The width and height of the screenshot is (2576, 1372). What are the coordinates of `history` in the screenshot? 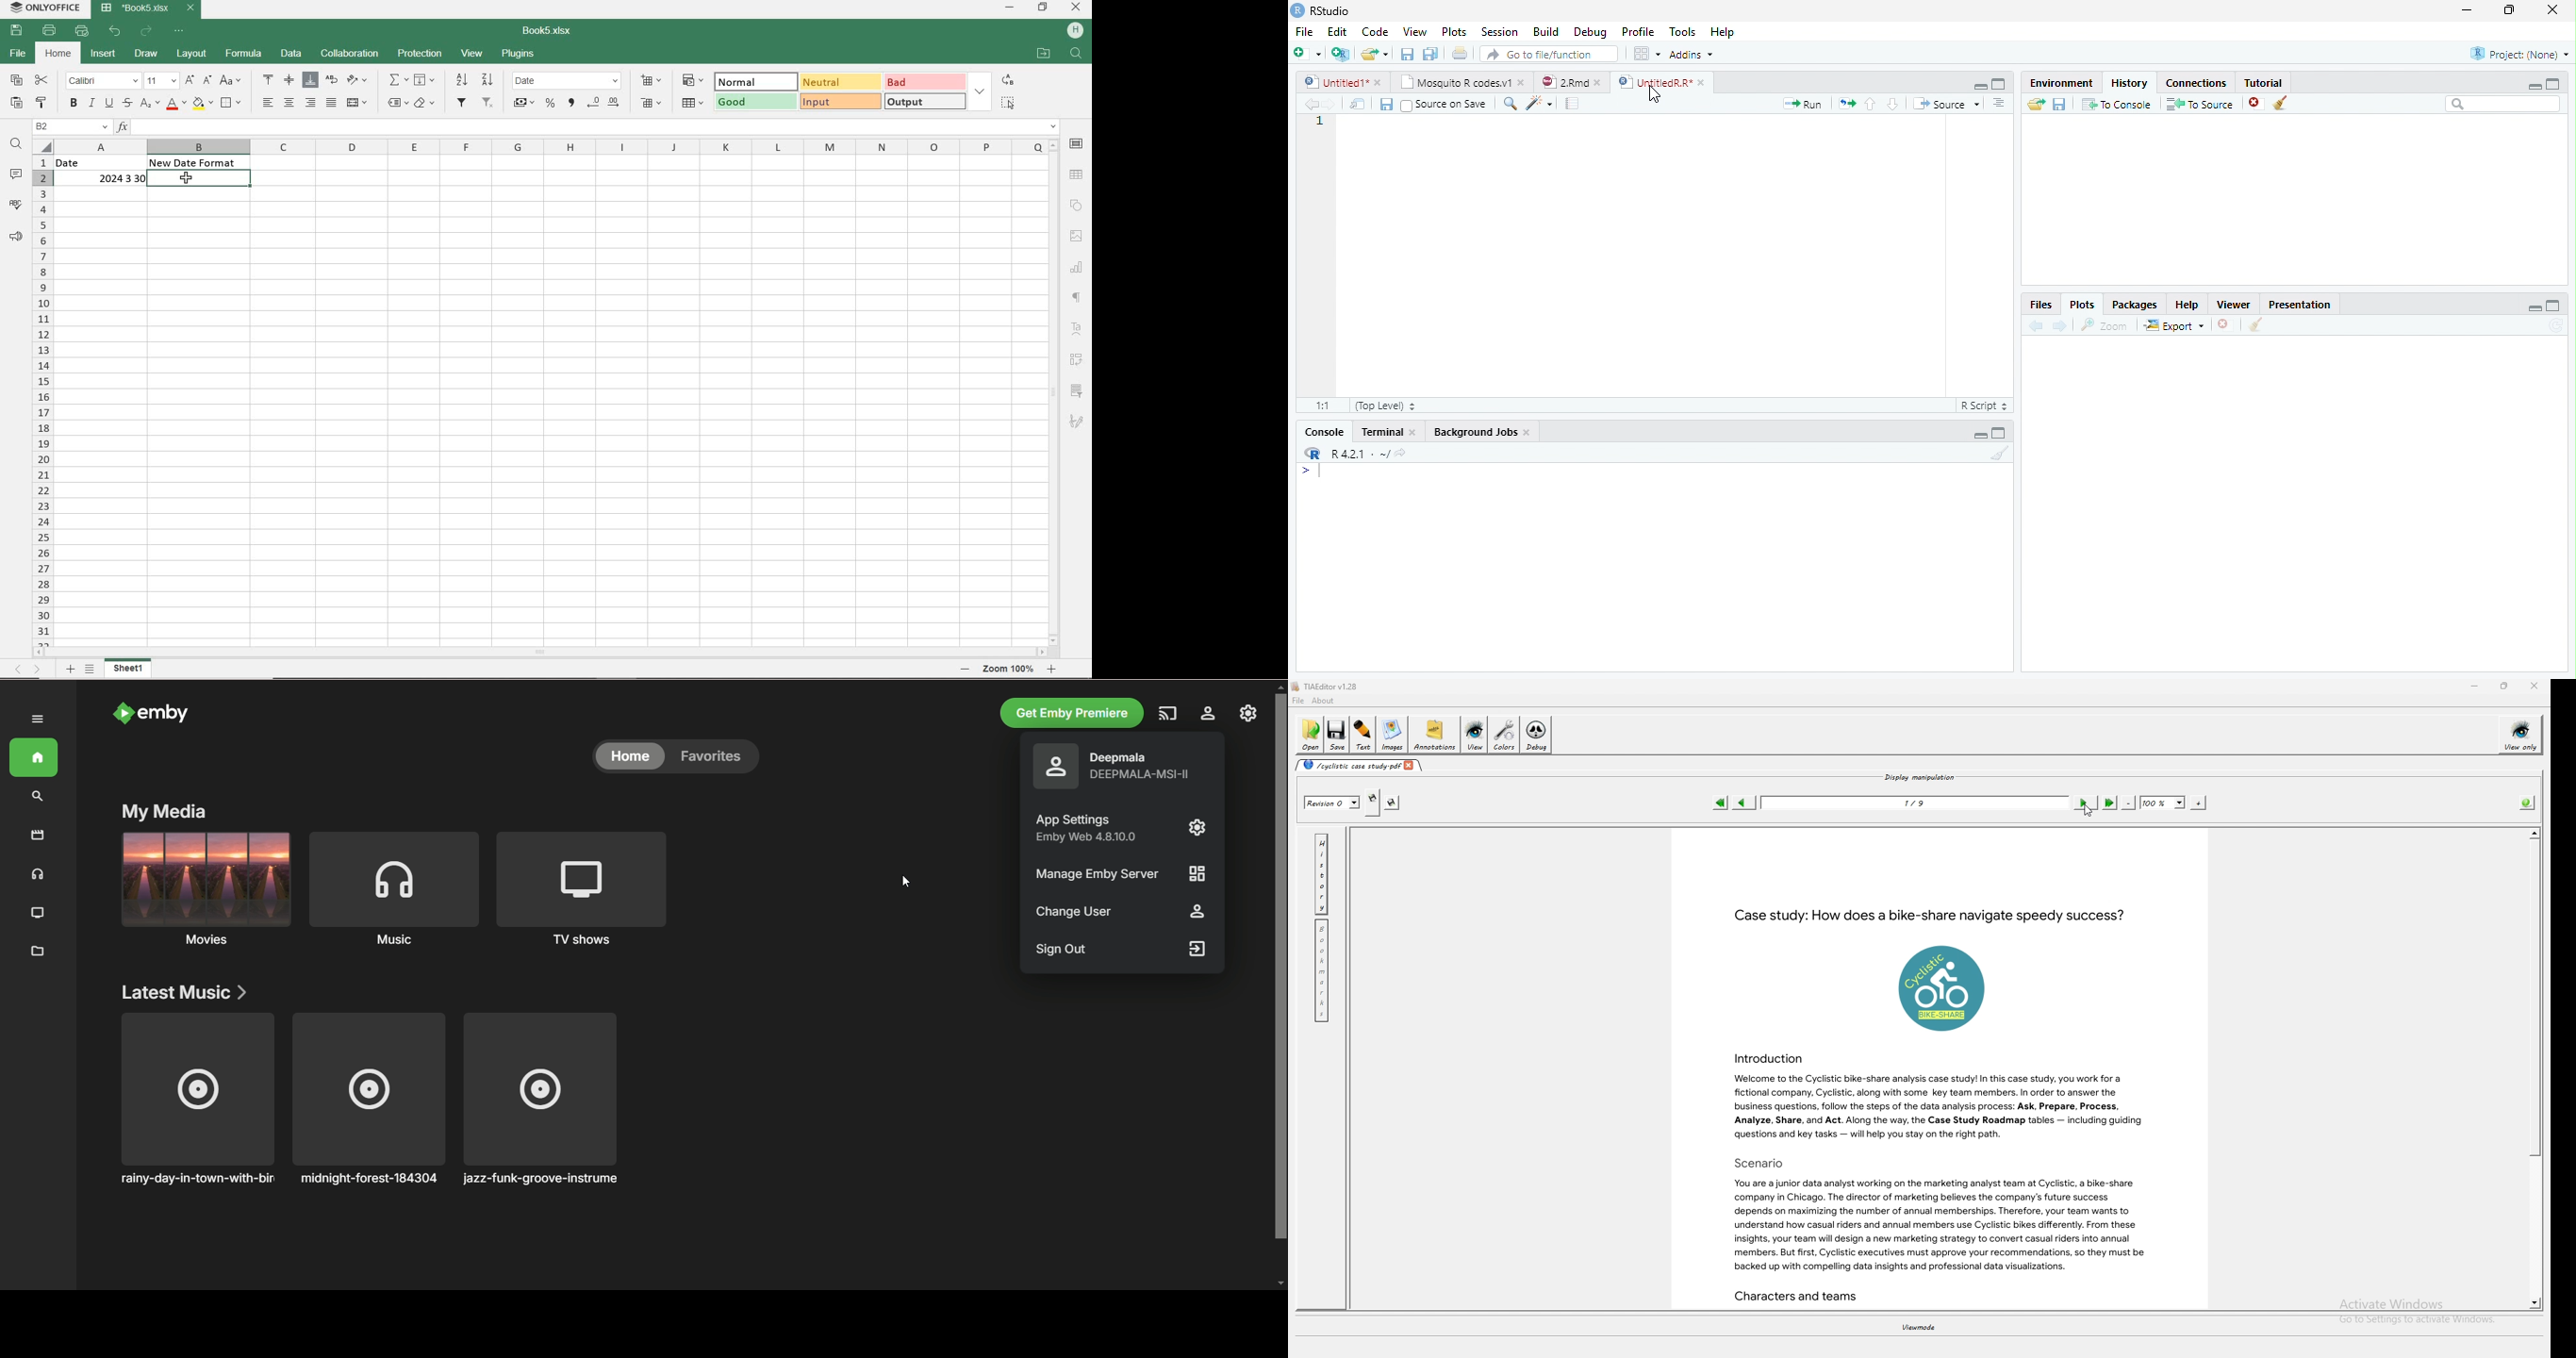 It's located at (1323, 873).